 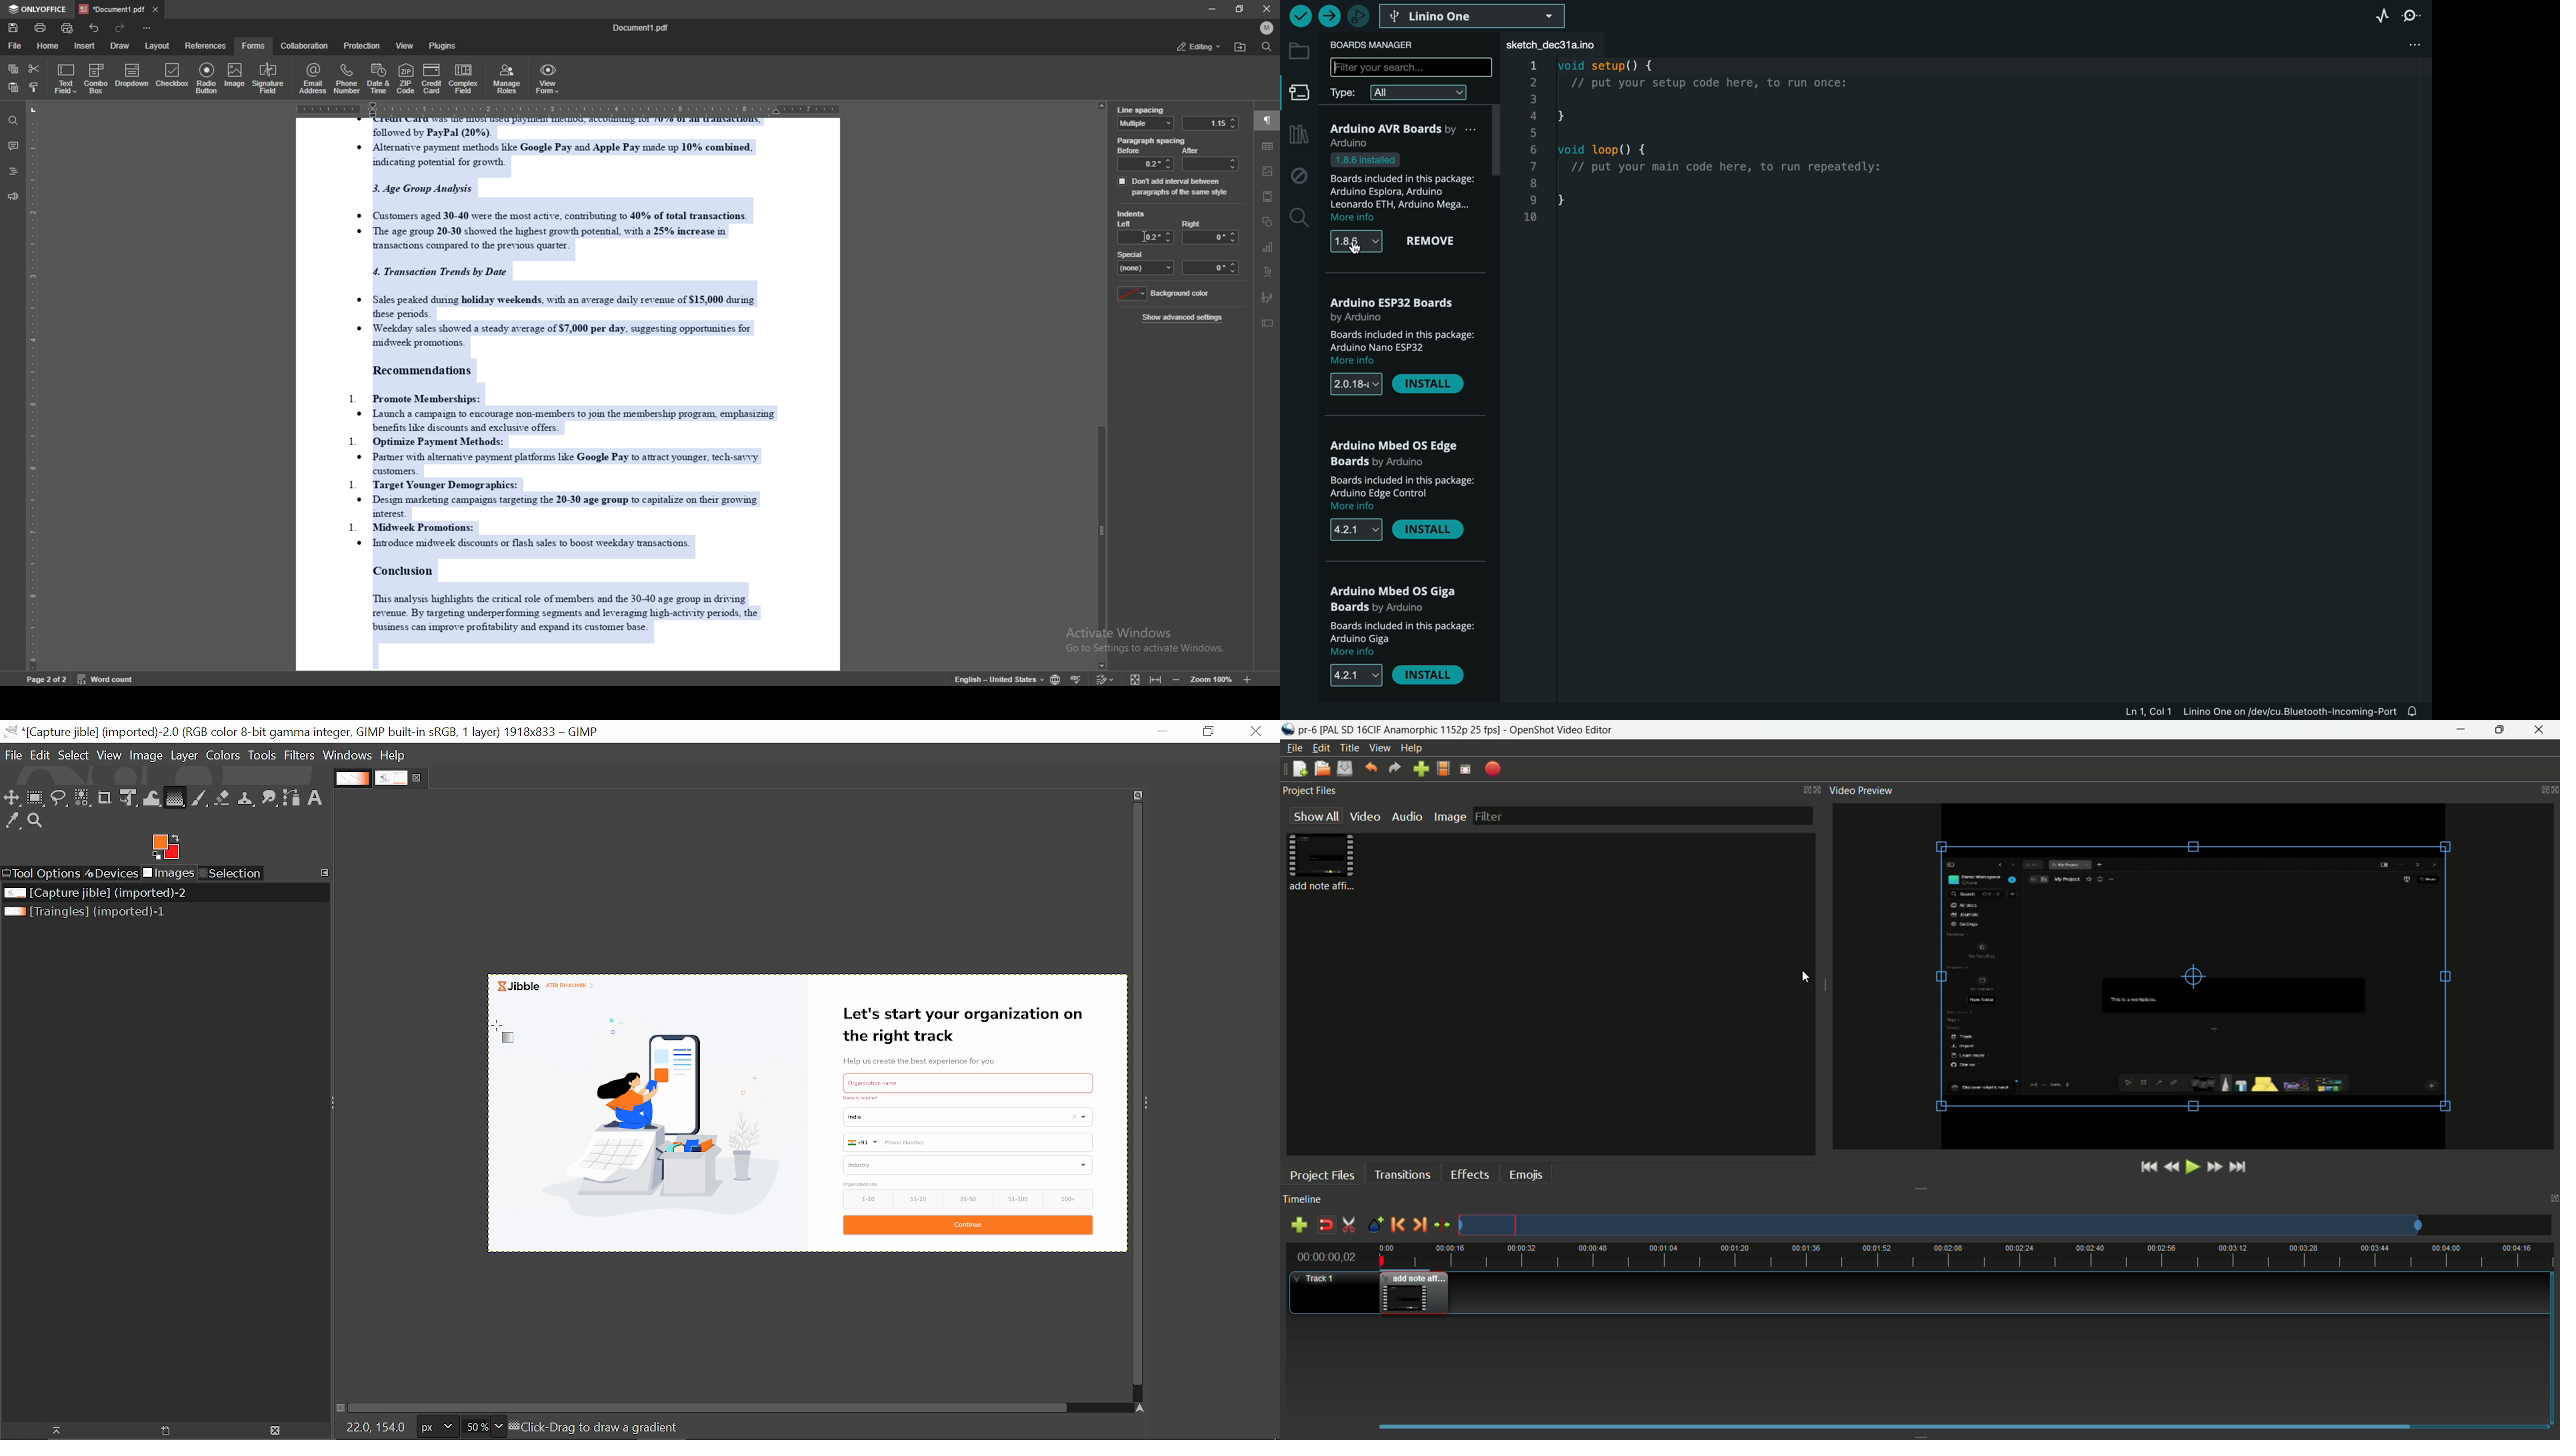 What do you see at coordinates (1164, 732) in the screenshot?
I see `Minimize` at bounding box center [1164, 732].